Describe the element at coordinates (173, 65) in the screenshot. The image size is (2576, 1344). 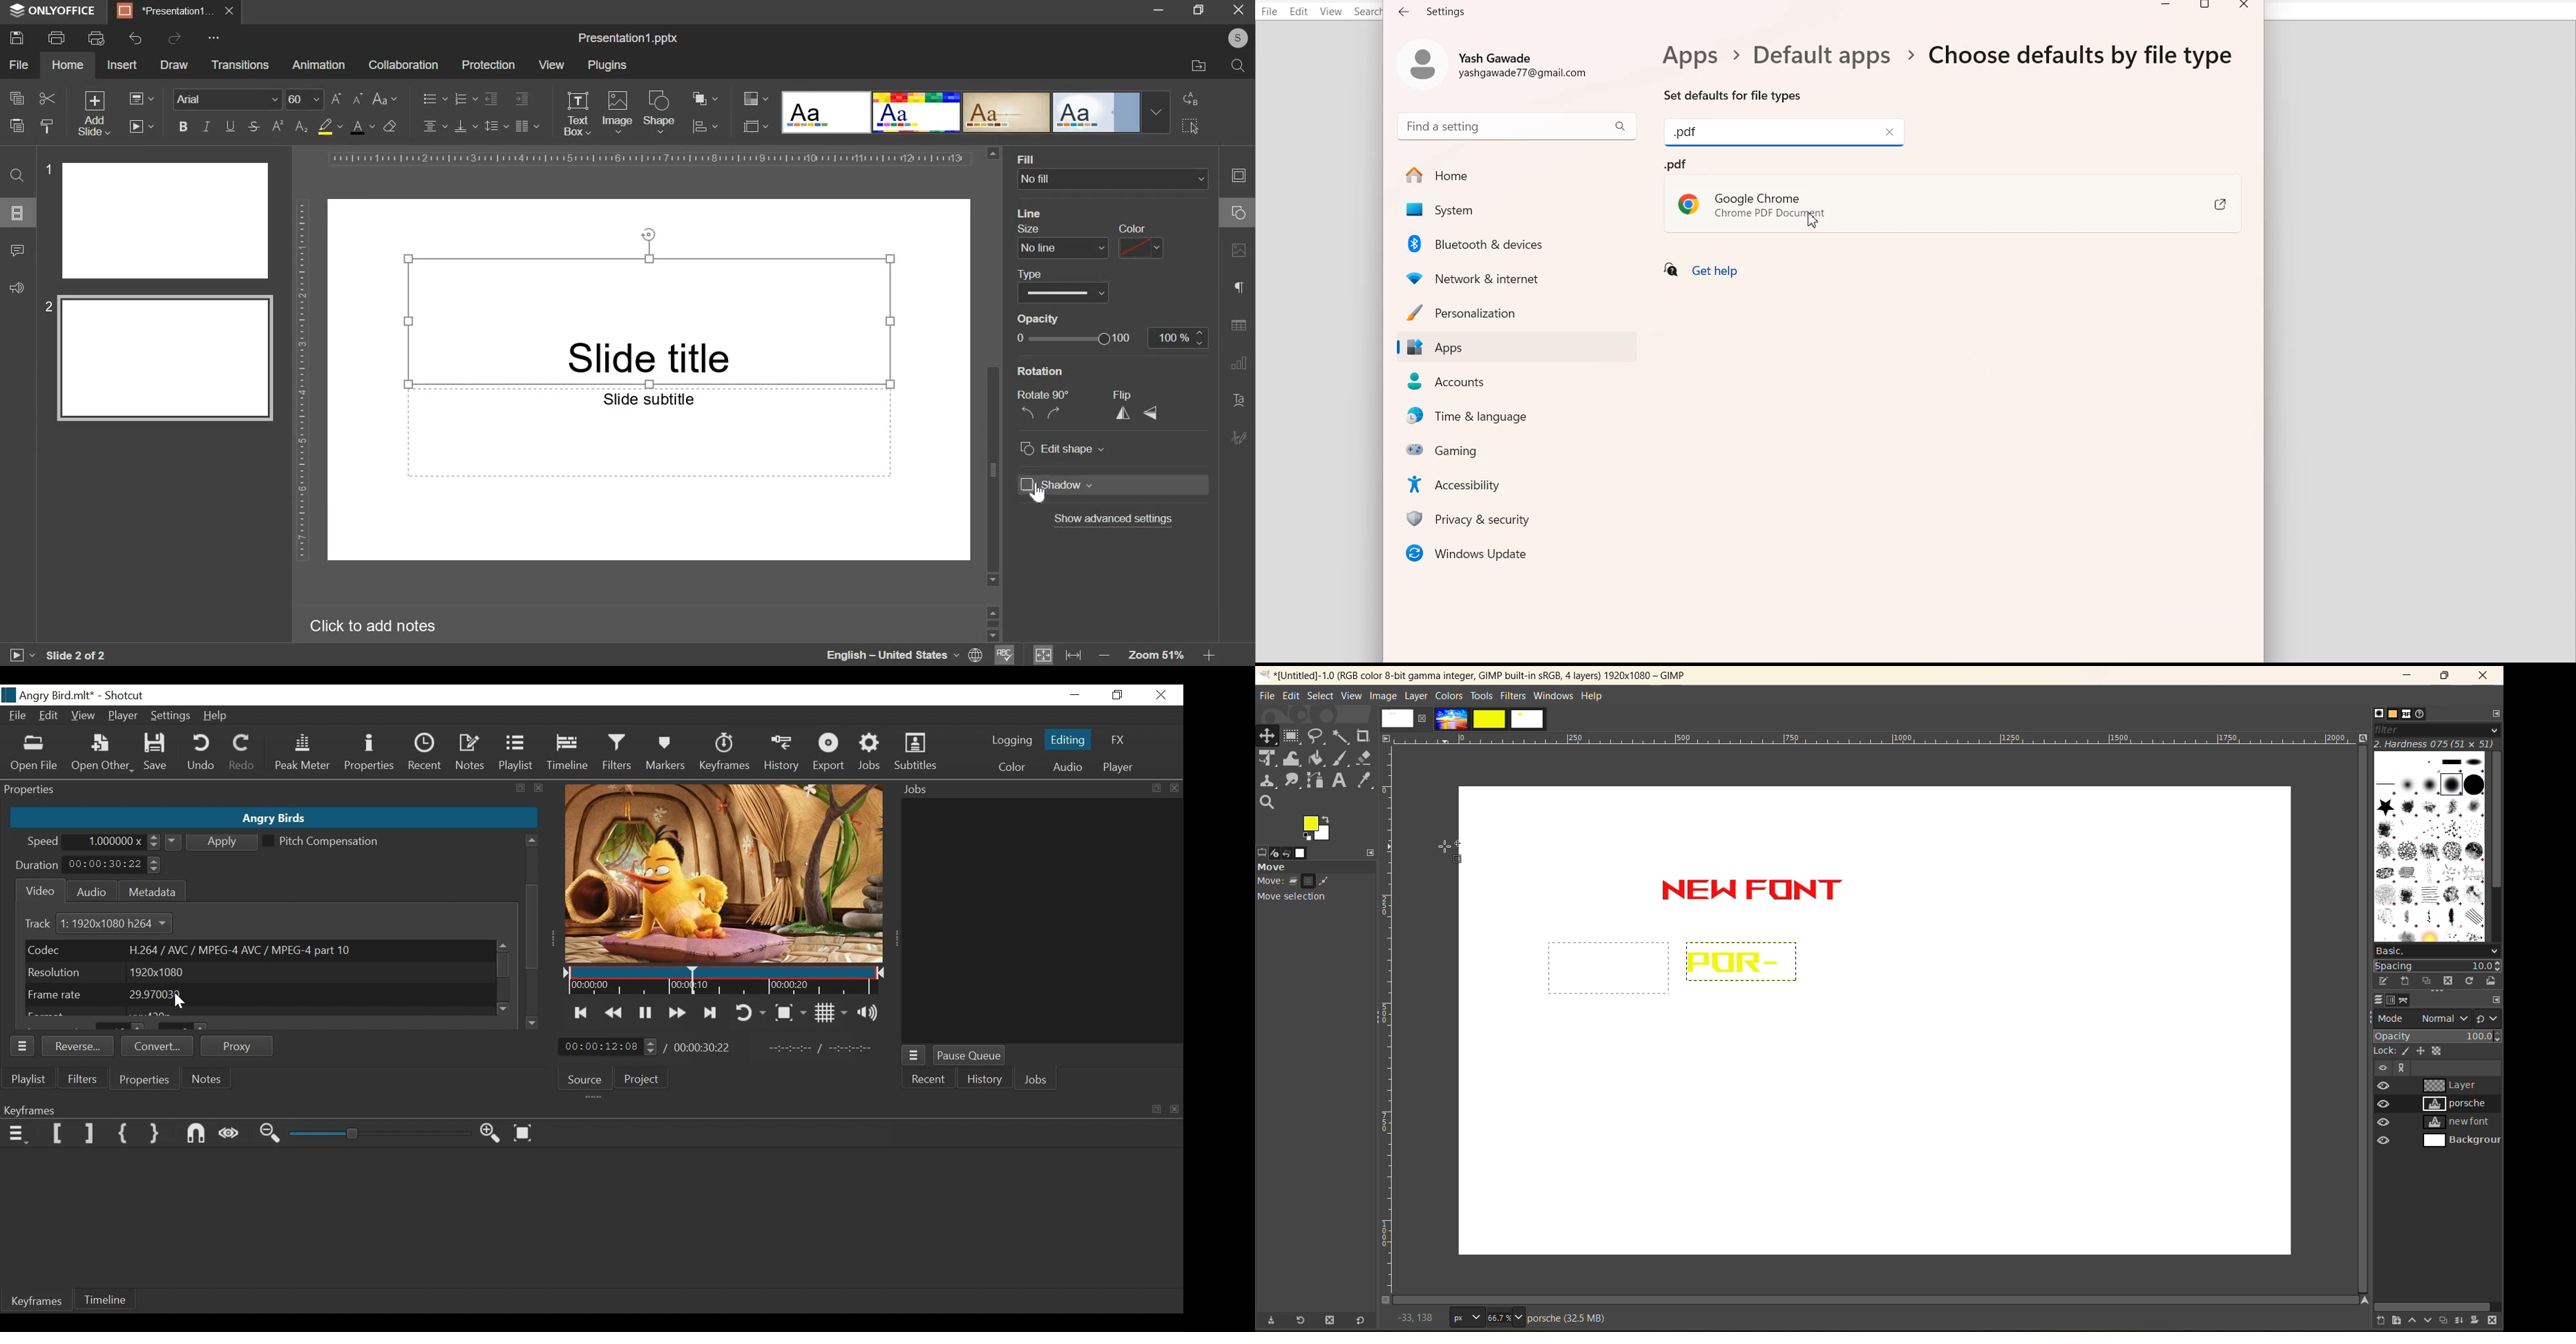
I see `draw` at that location.